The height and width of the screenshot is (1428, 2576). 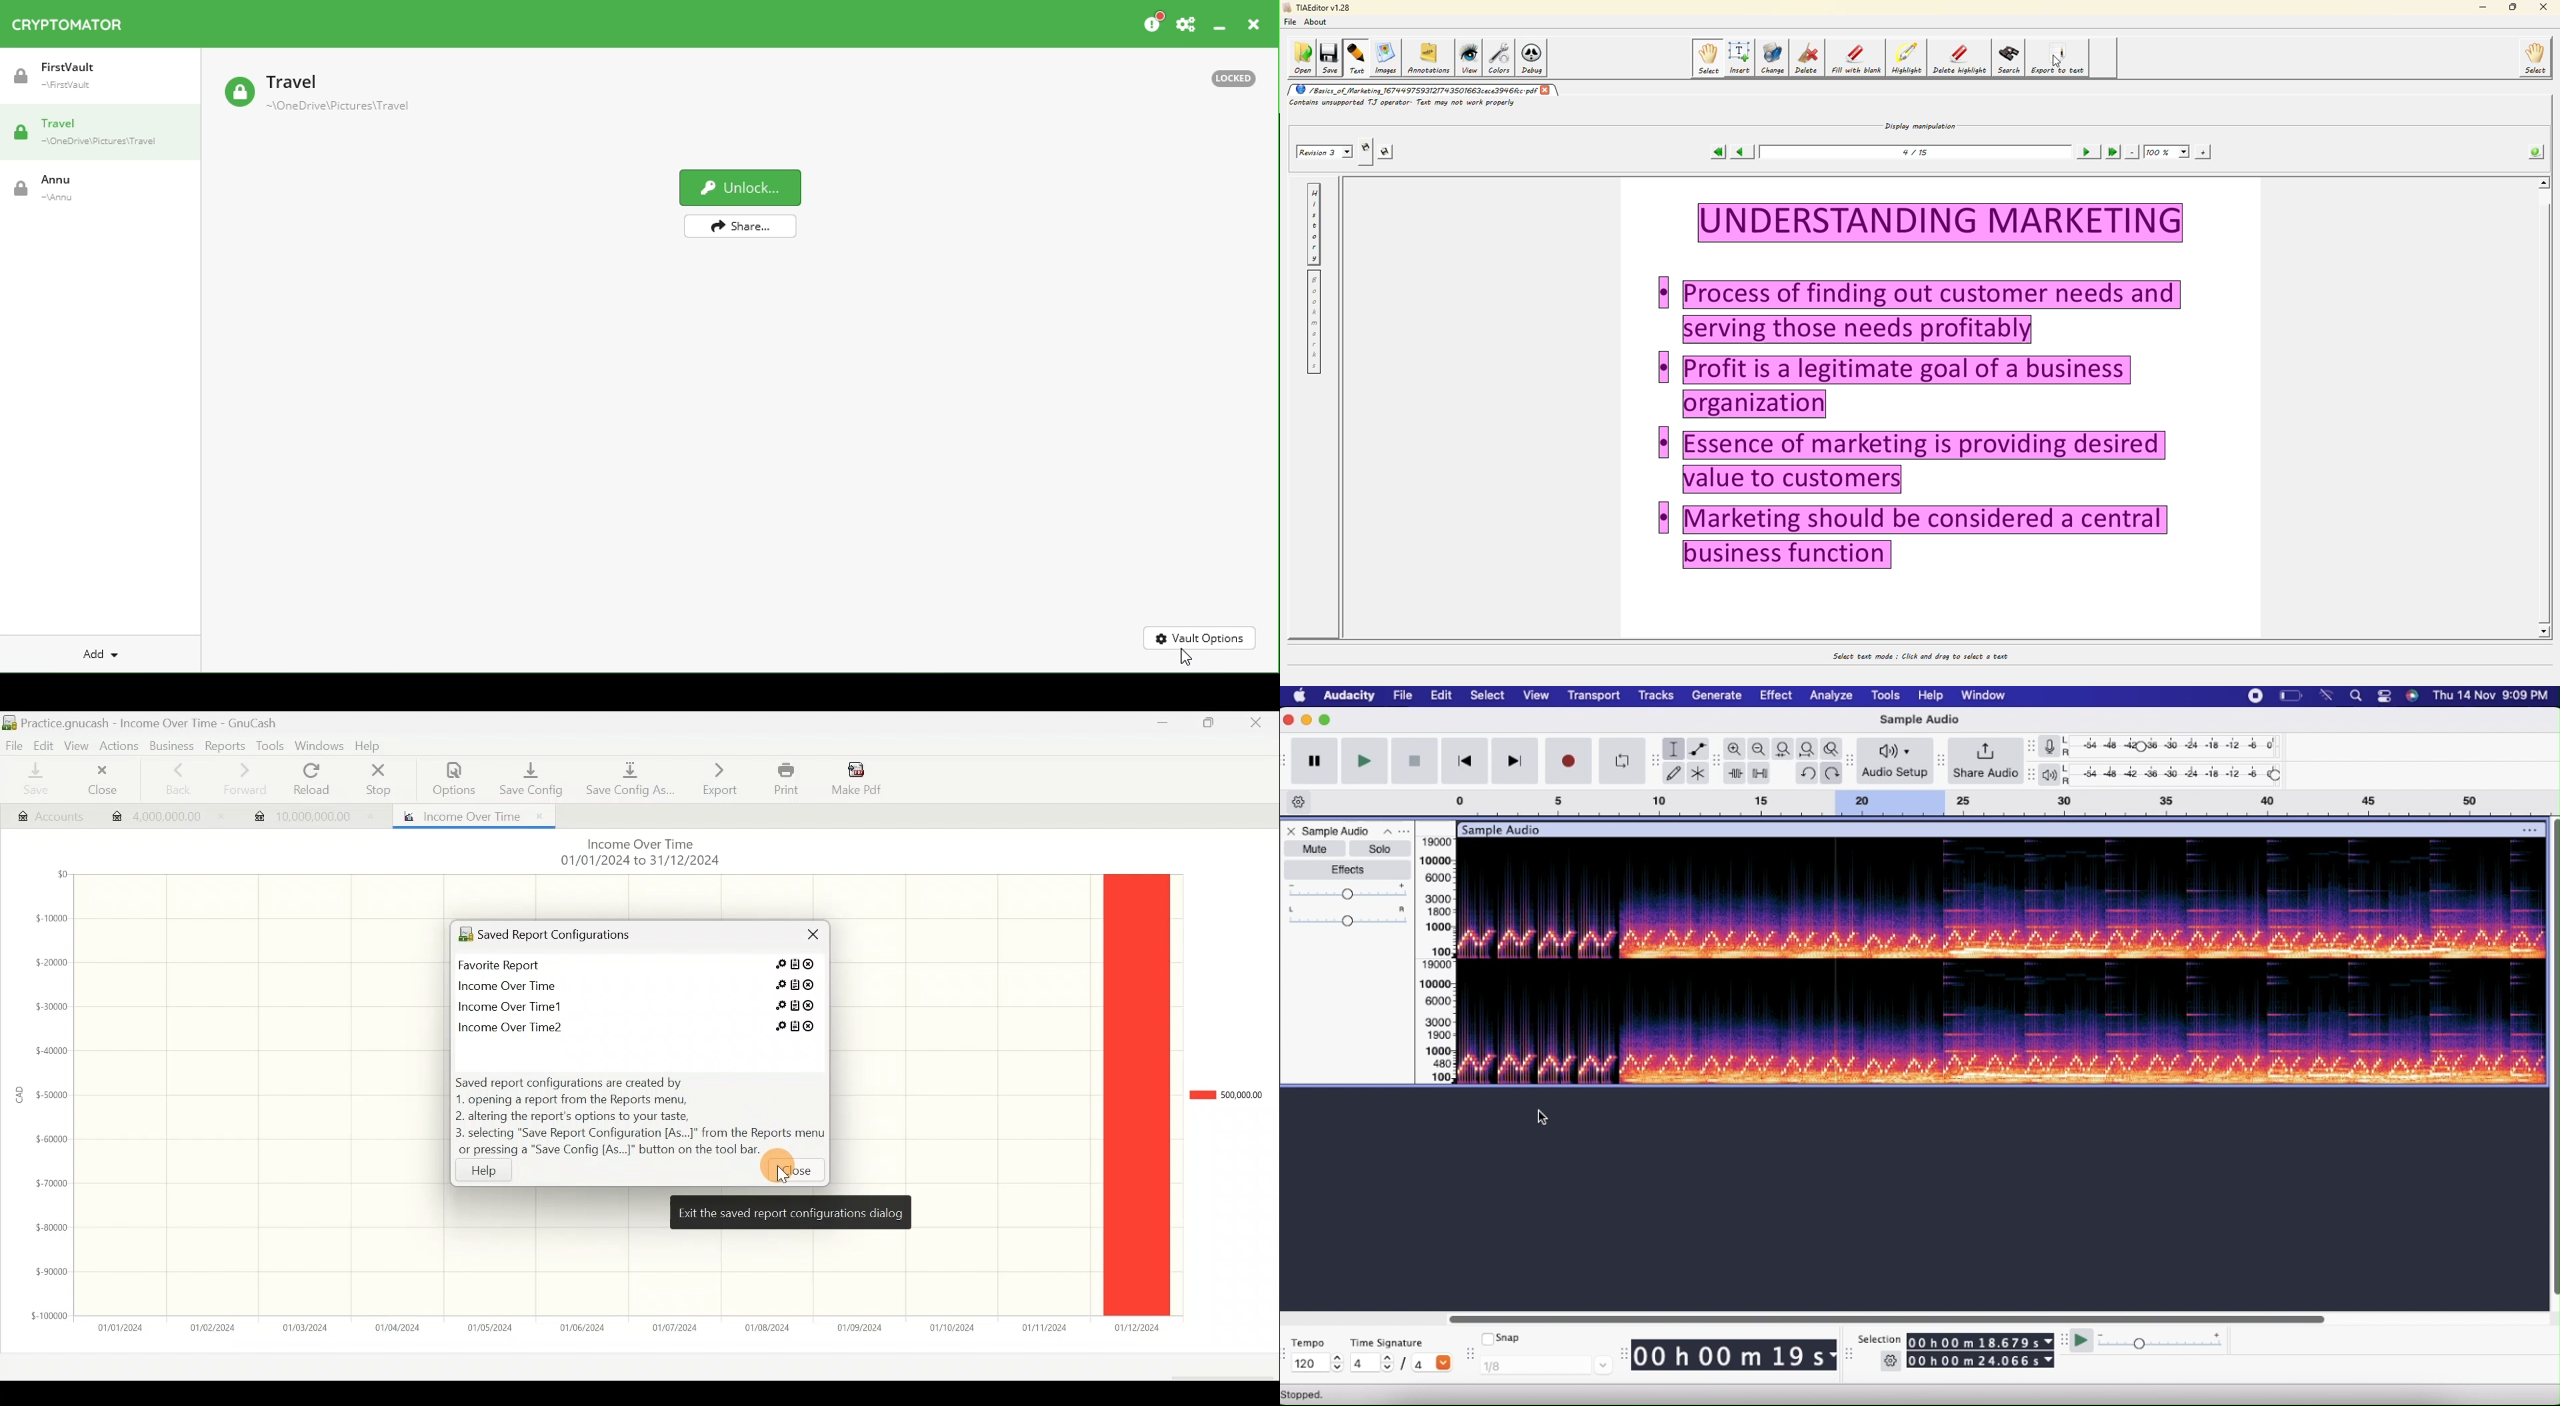 What do you see at coordinates (640, 983) in the screenshot?
I see `Saved report 2` at bounding box center [640, 983].